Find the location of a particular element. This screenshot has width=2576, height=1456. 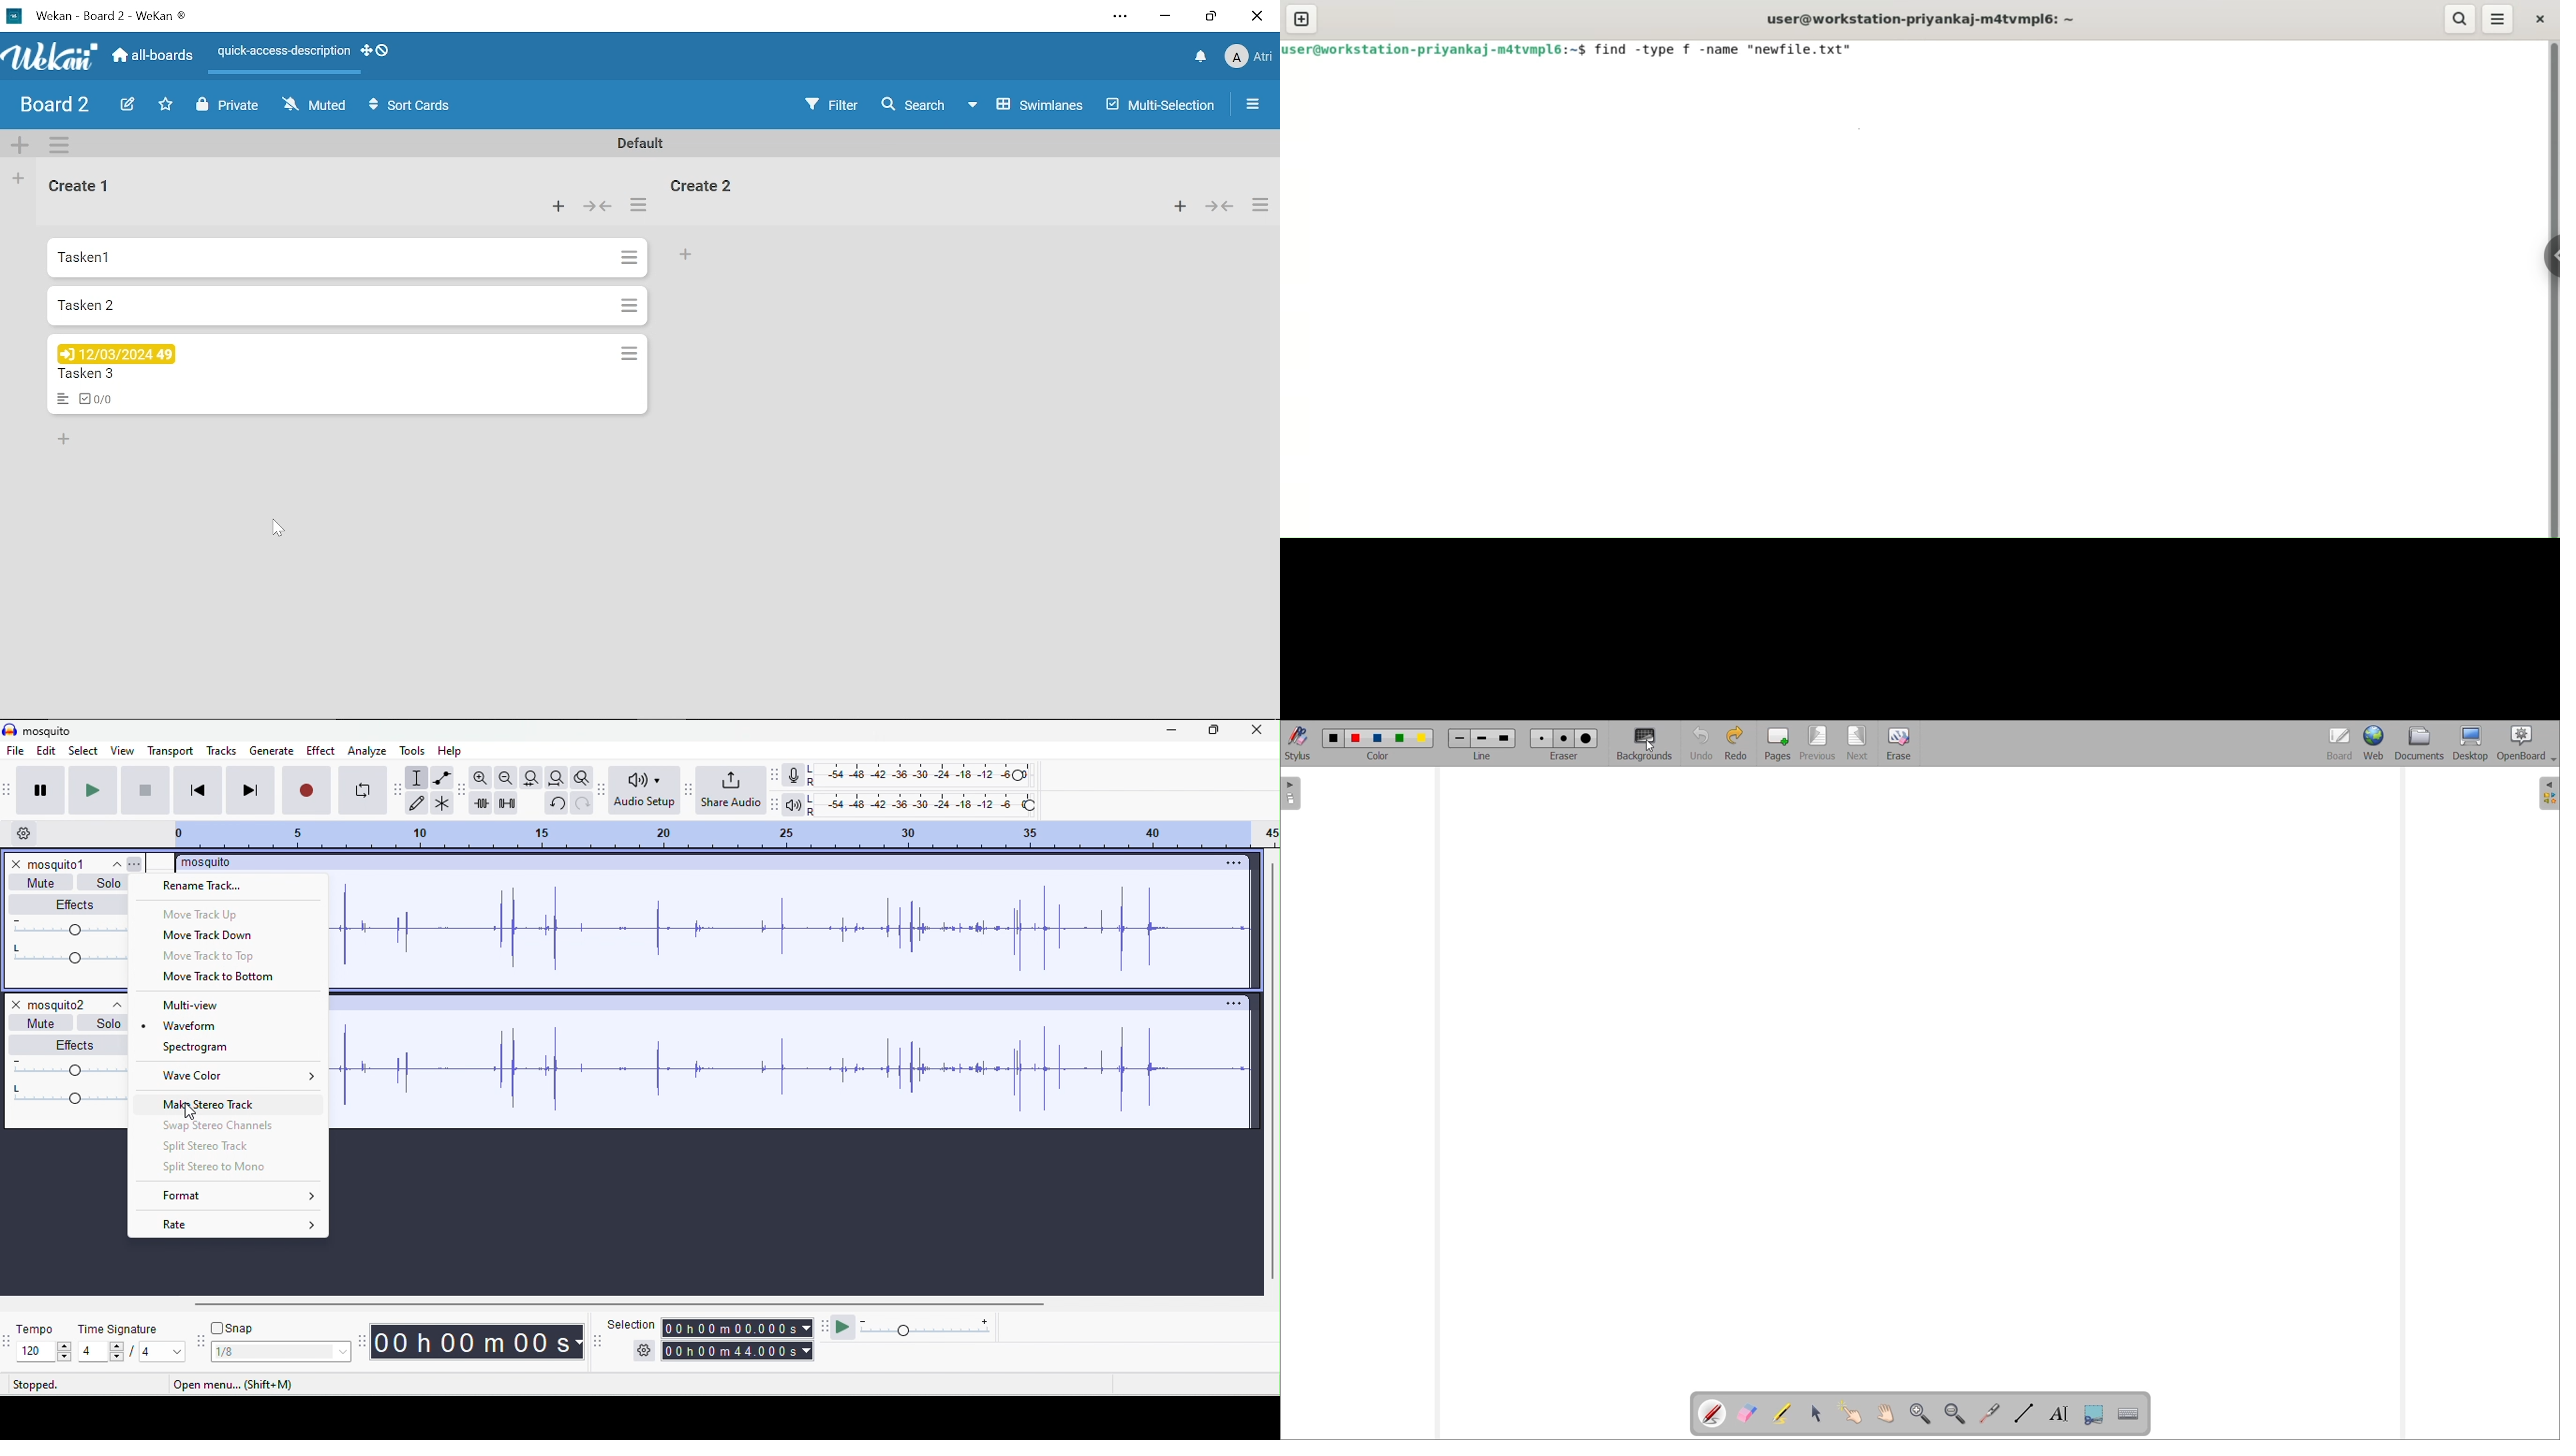

track1 is located at coordinates (73, 863).